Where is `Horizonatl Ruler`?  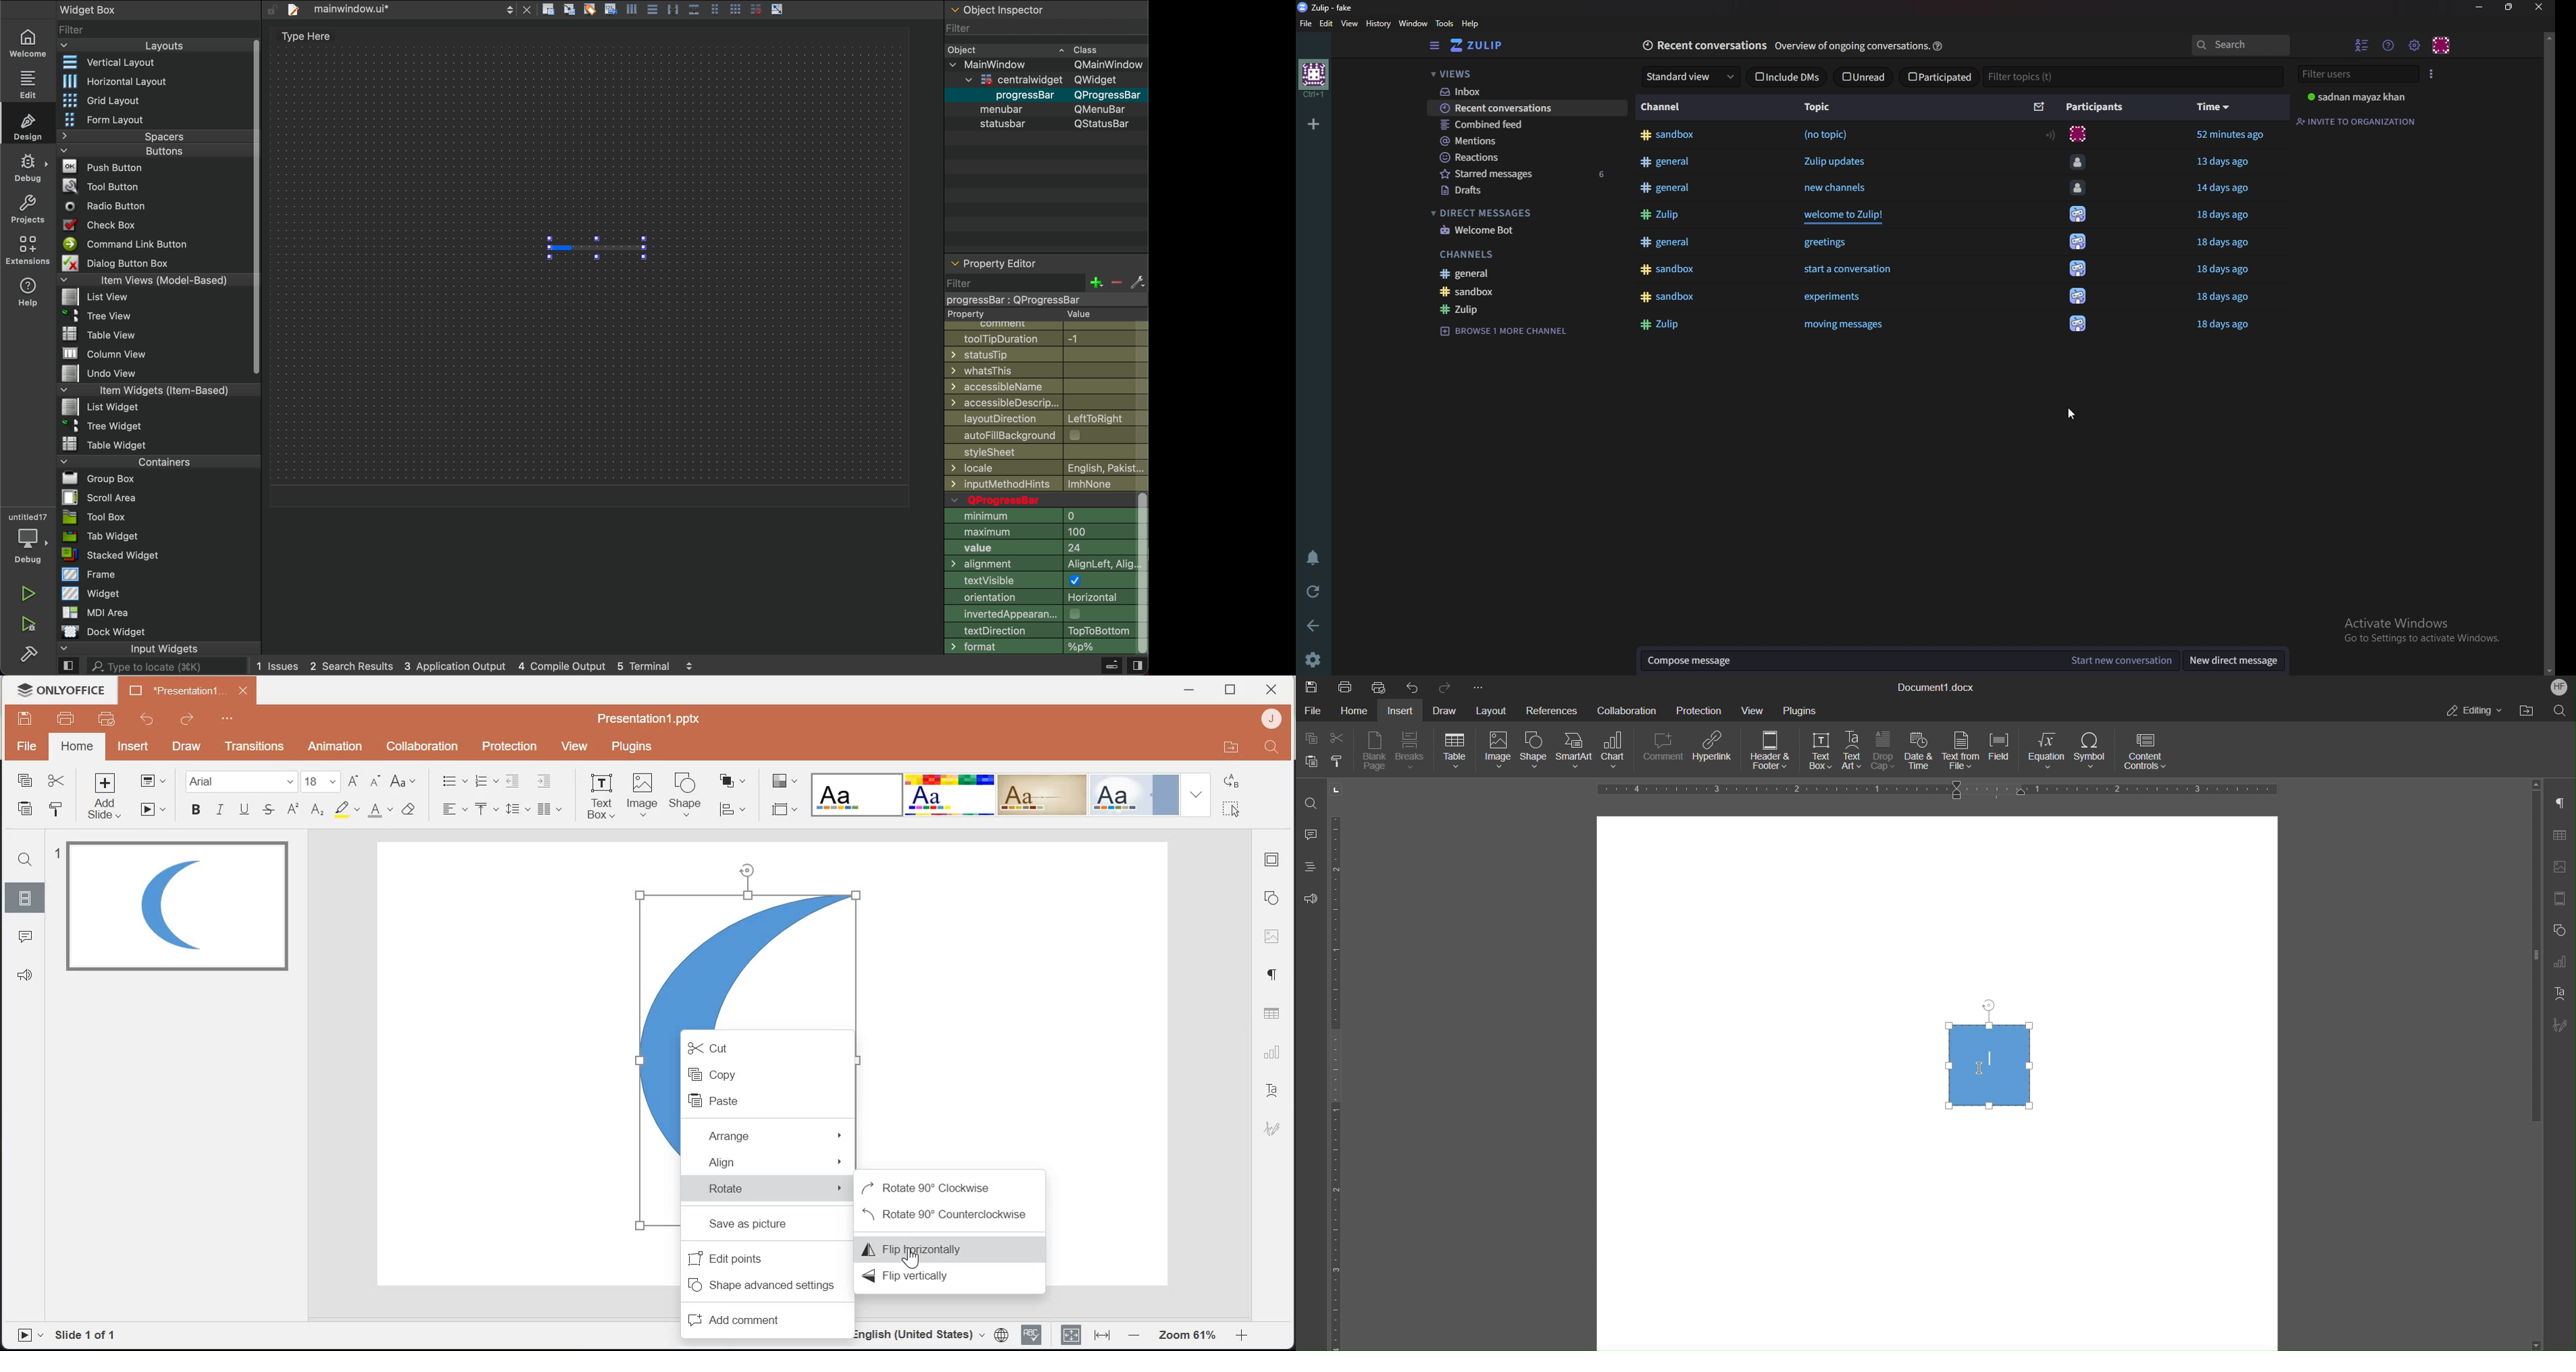 Horizonatl Ruler is located at coordinates (1933, 790).